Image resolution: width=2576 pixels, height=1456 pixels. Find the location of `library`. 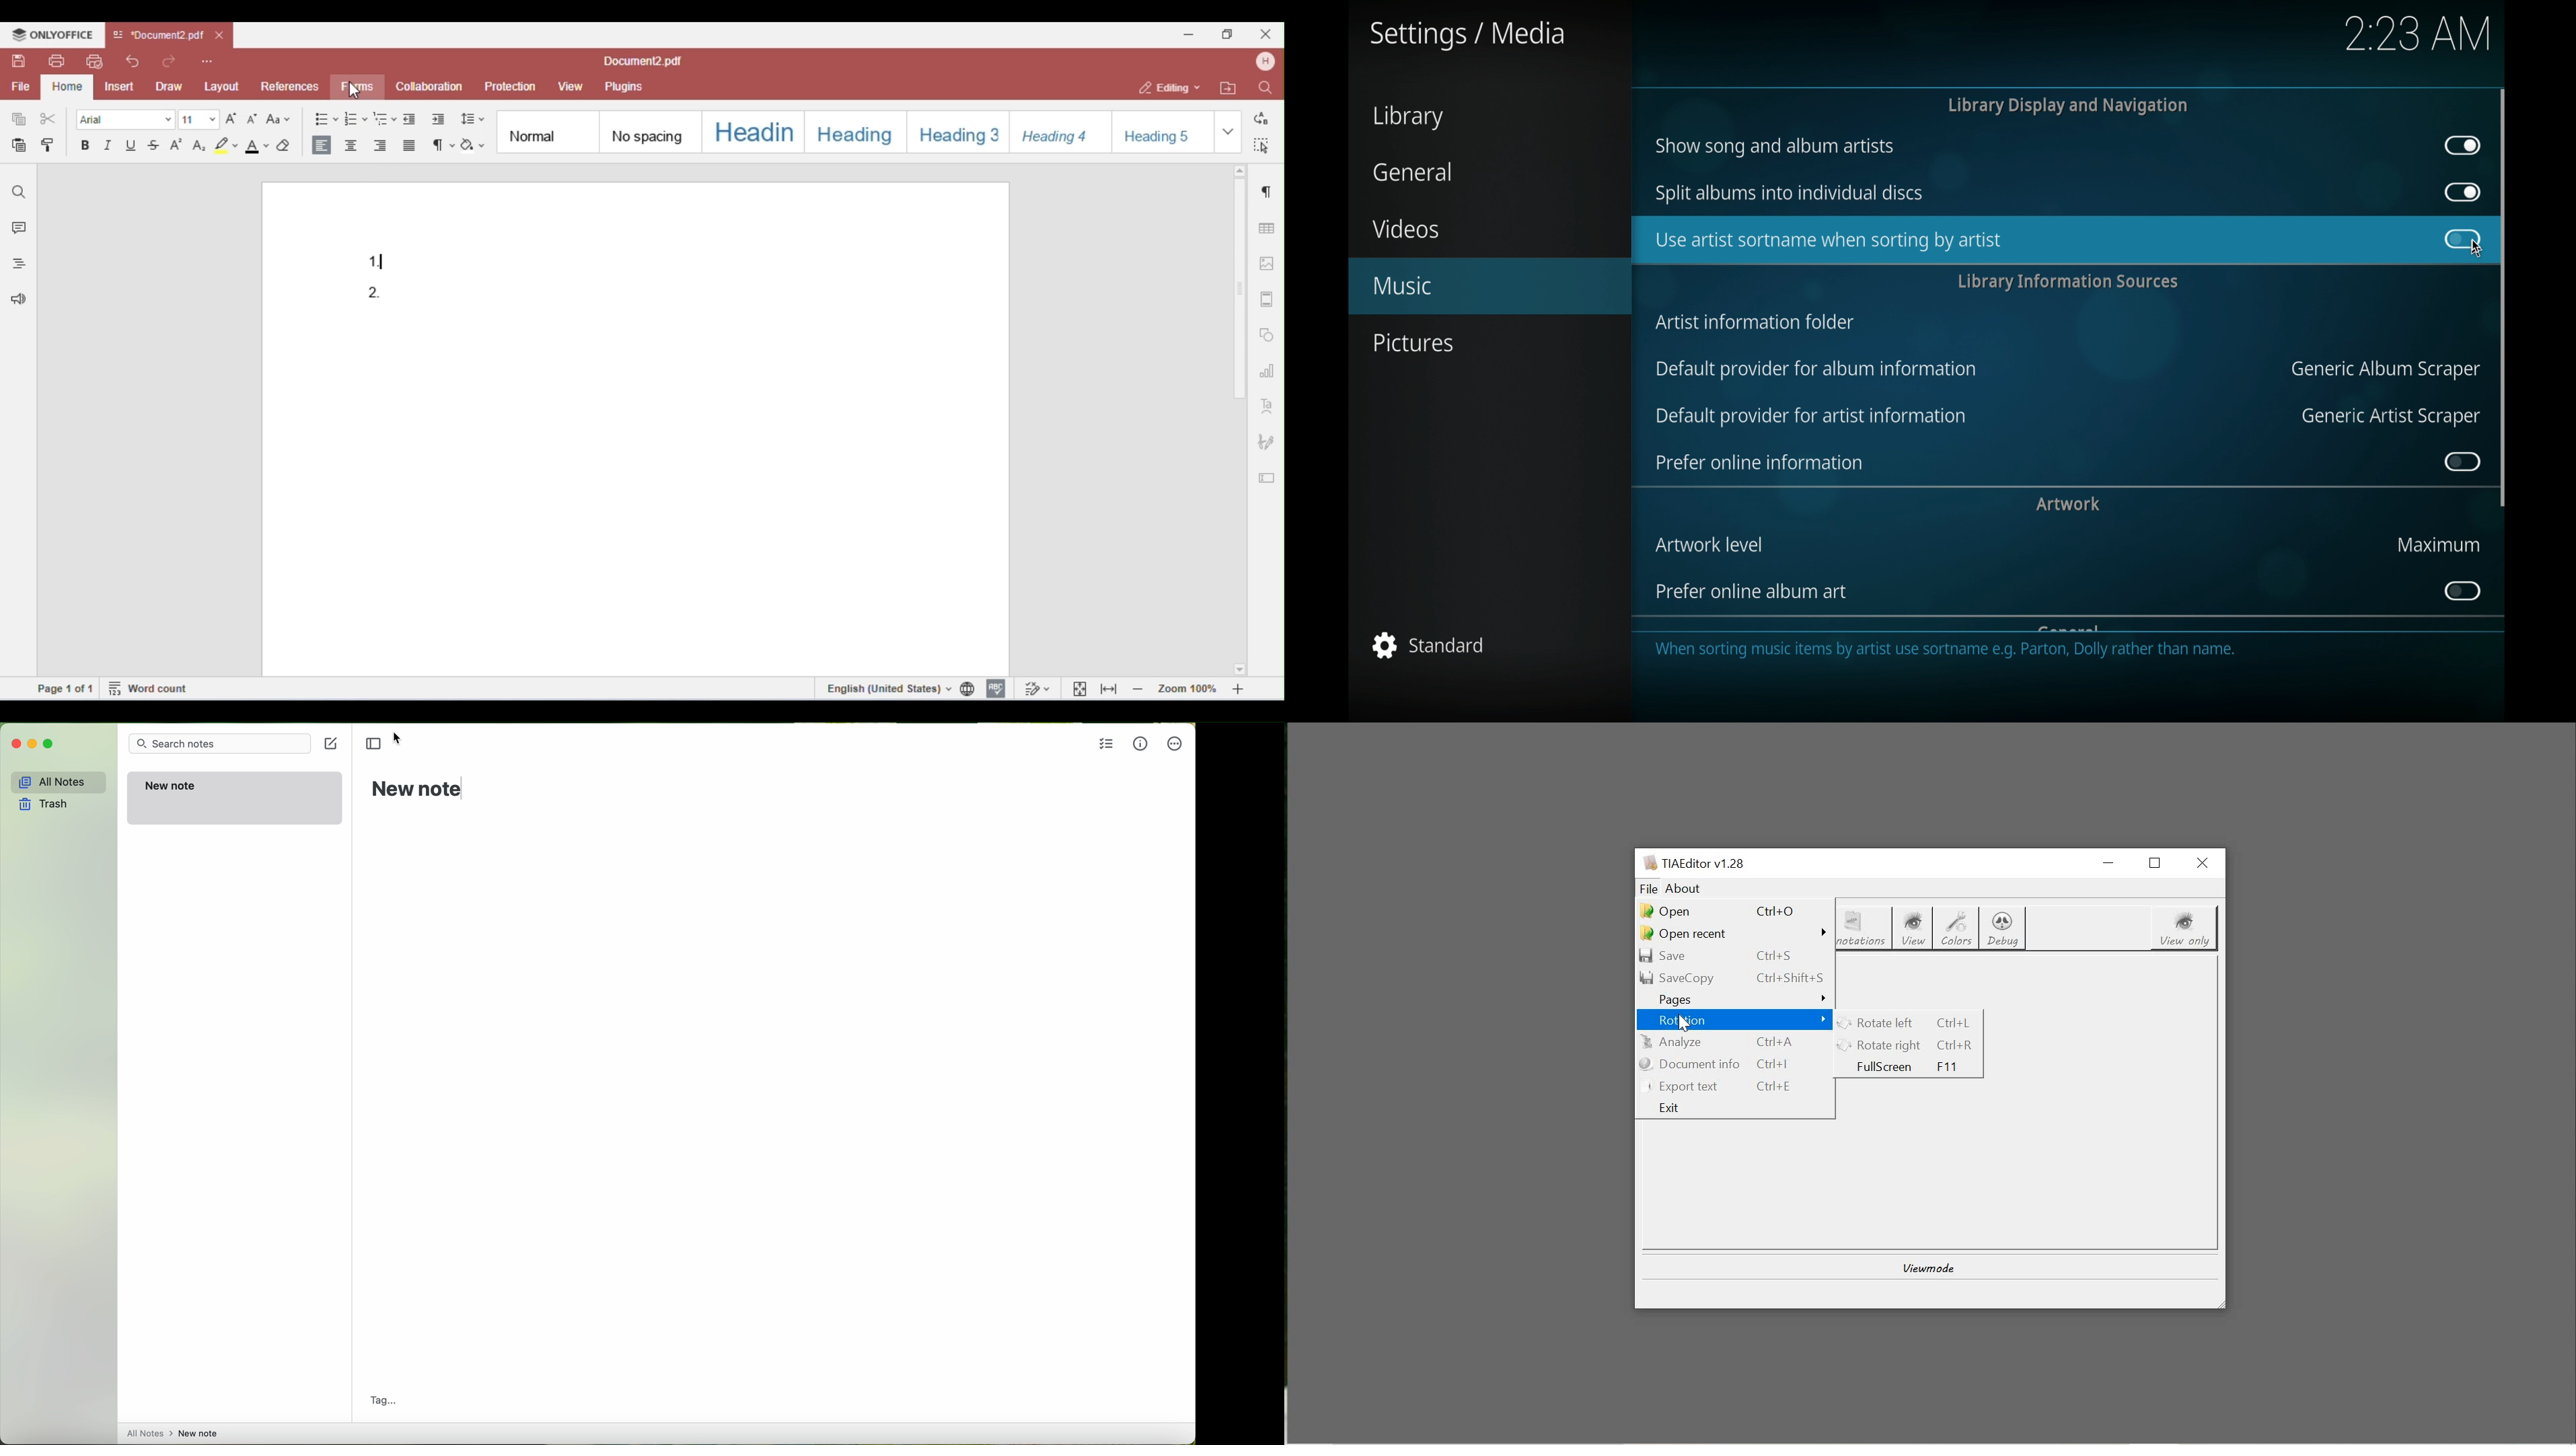

library is located at coordinates (1407, 117).